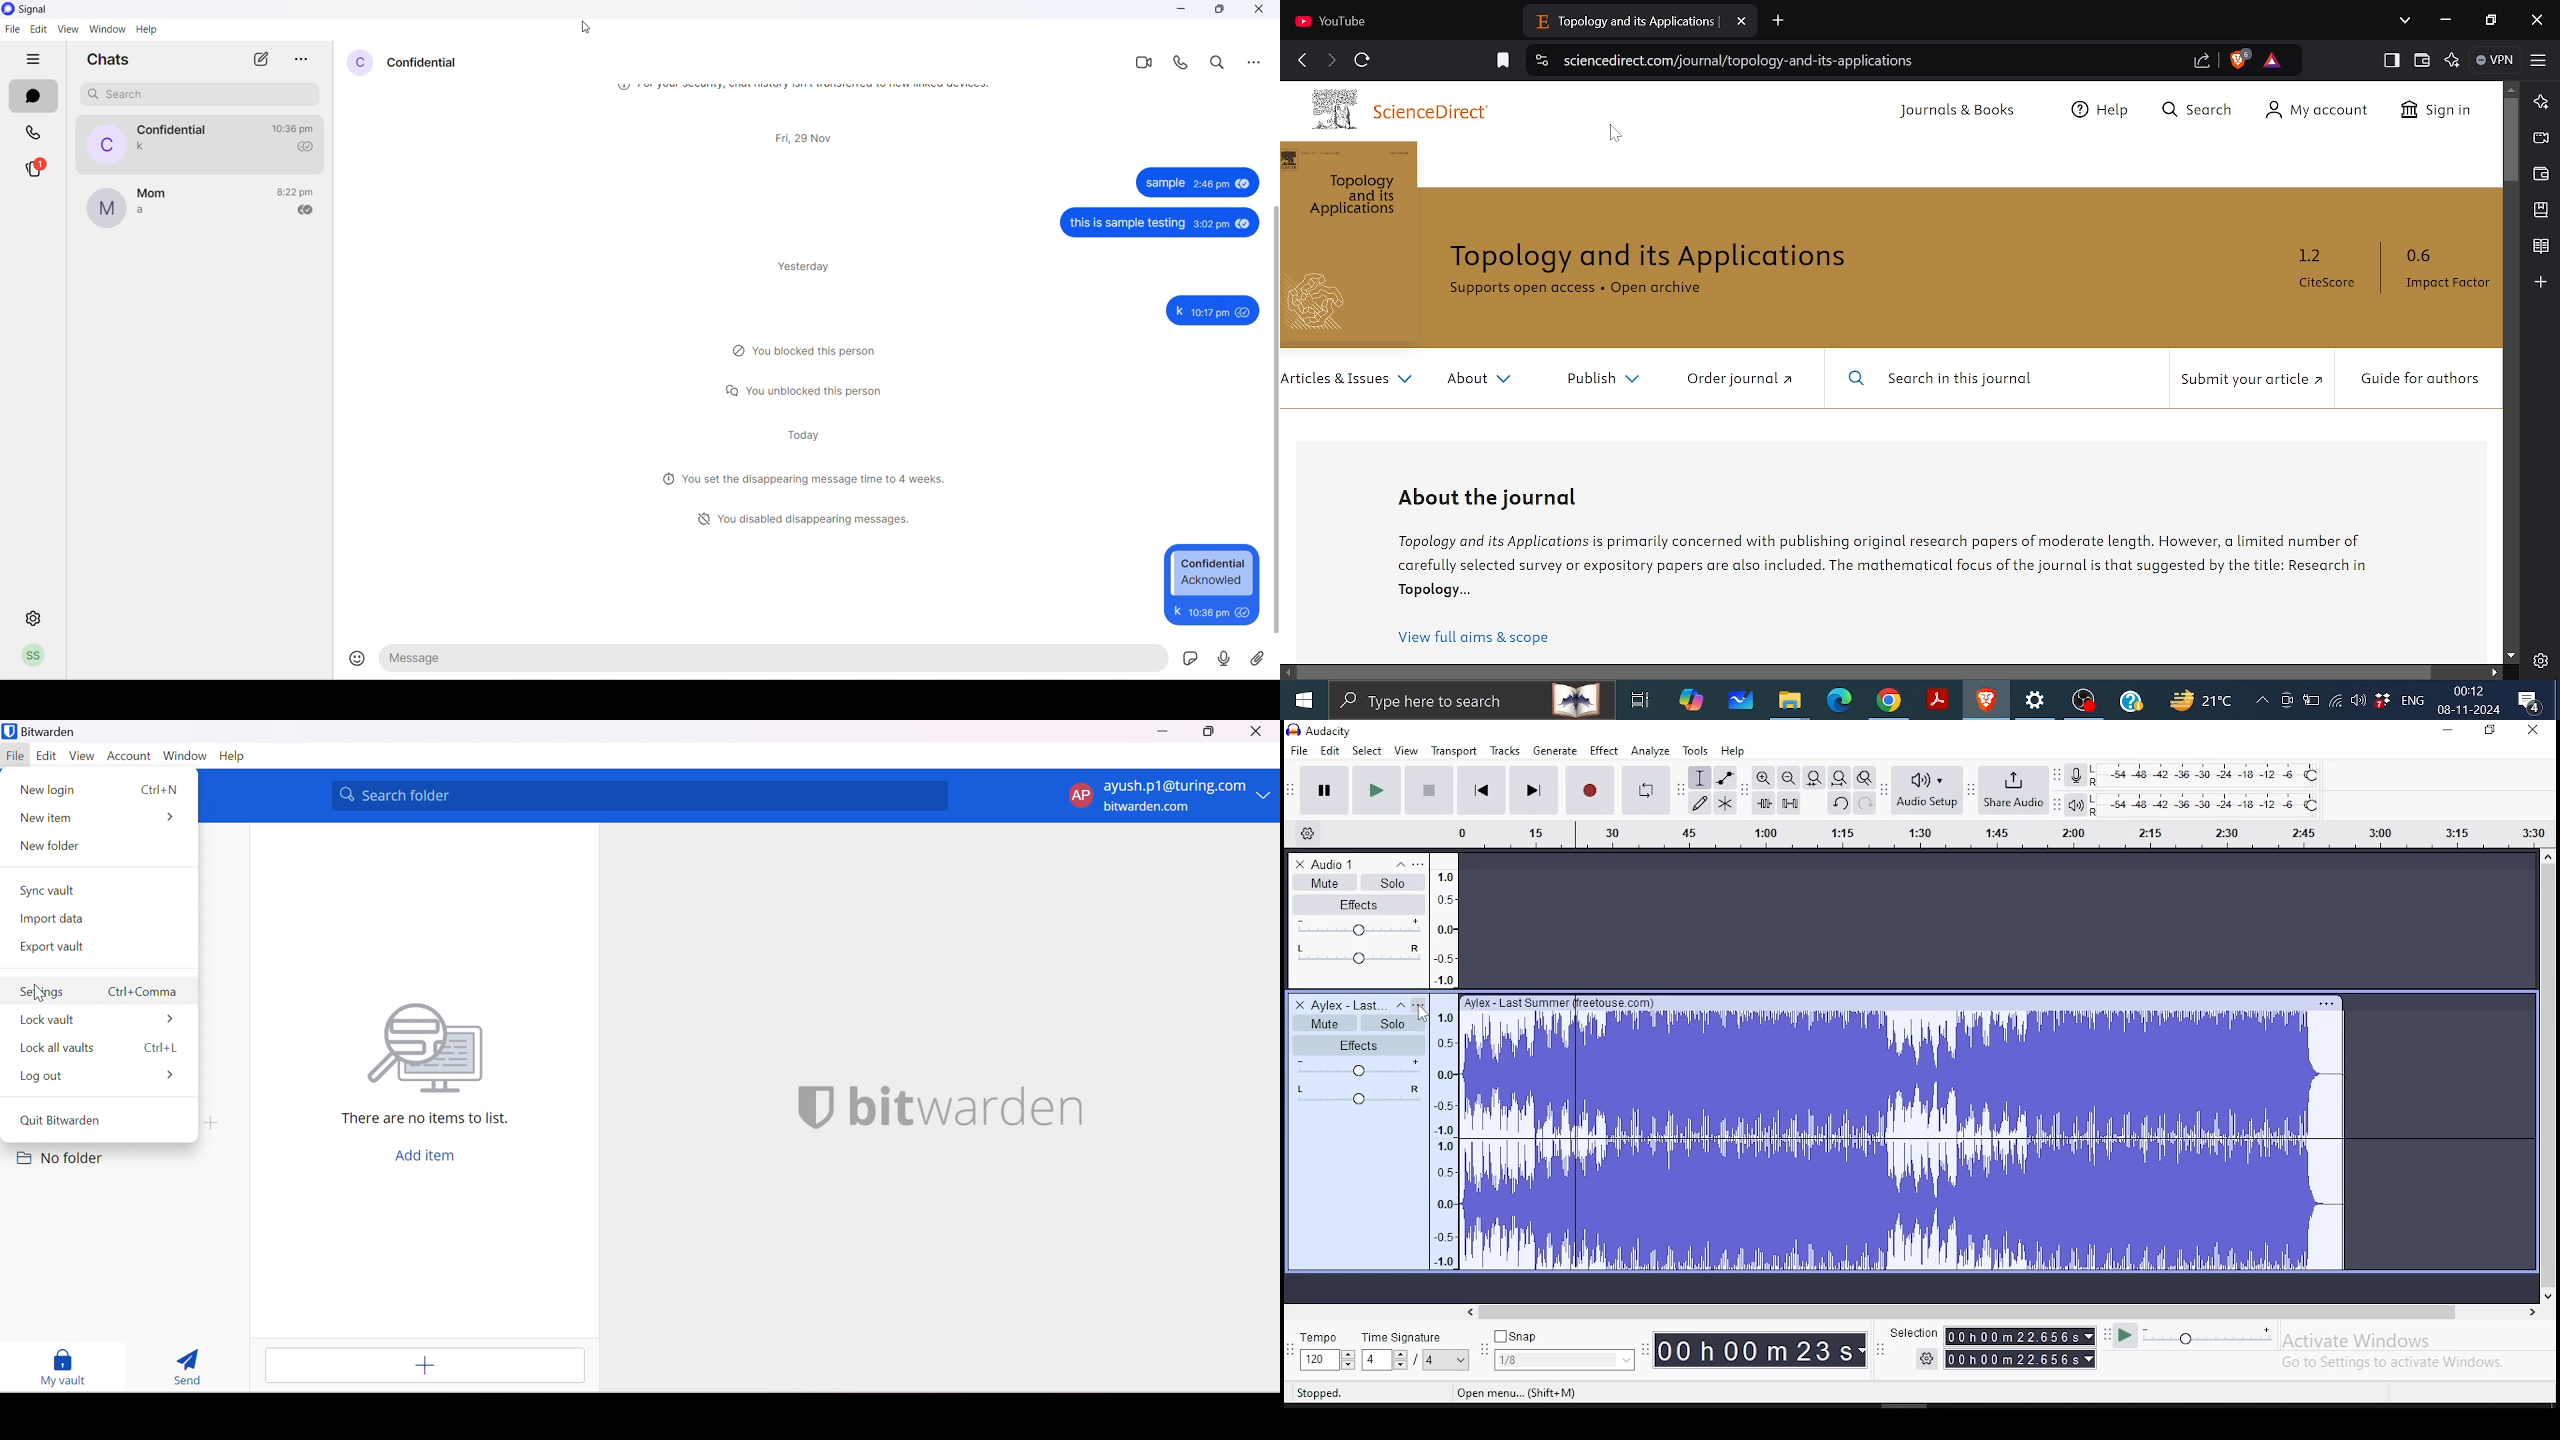 The image size is (2576, 1456). Describe the element at coordinates (2203, 62) in the screenshot. I see `Share link` at that location.